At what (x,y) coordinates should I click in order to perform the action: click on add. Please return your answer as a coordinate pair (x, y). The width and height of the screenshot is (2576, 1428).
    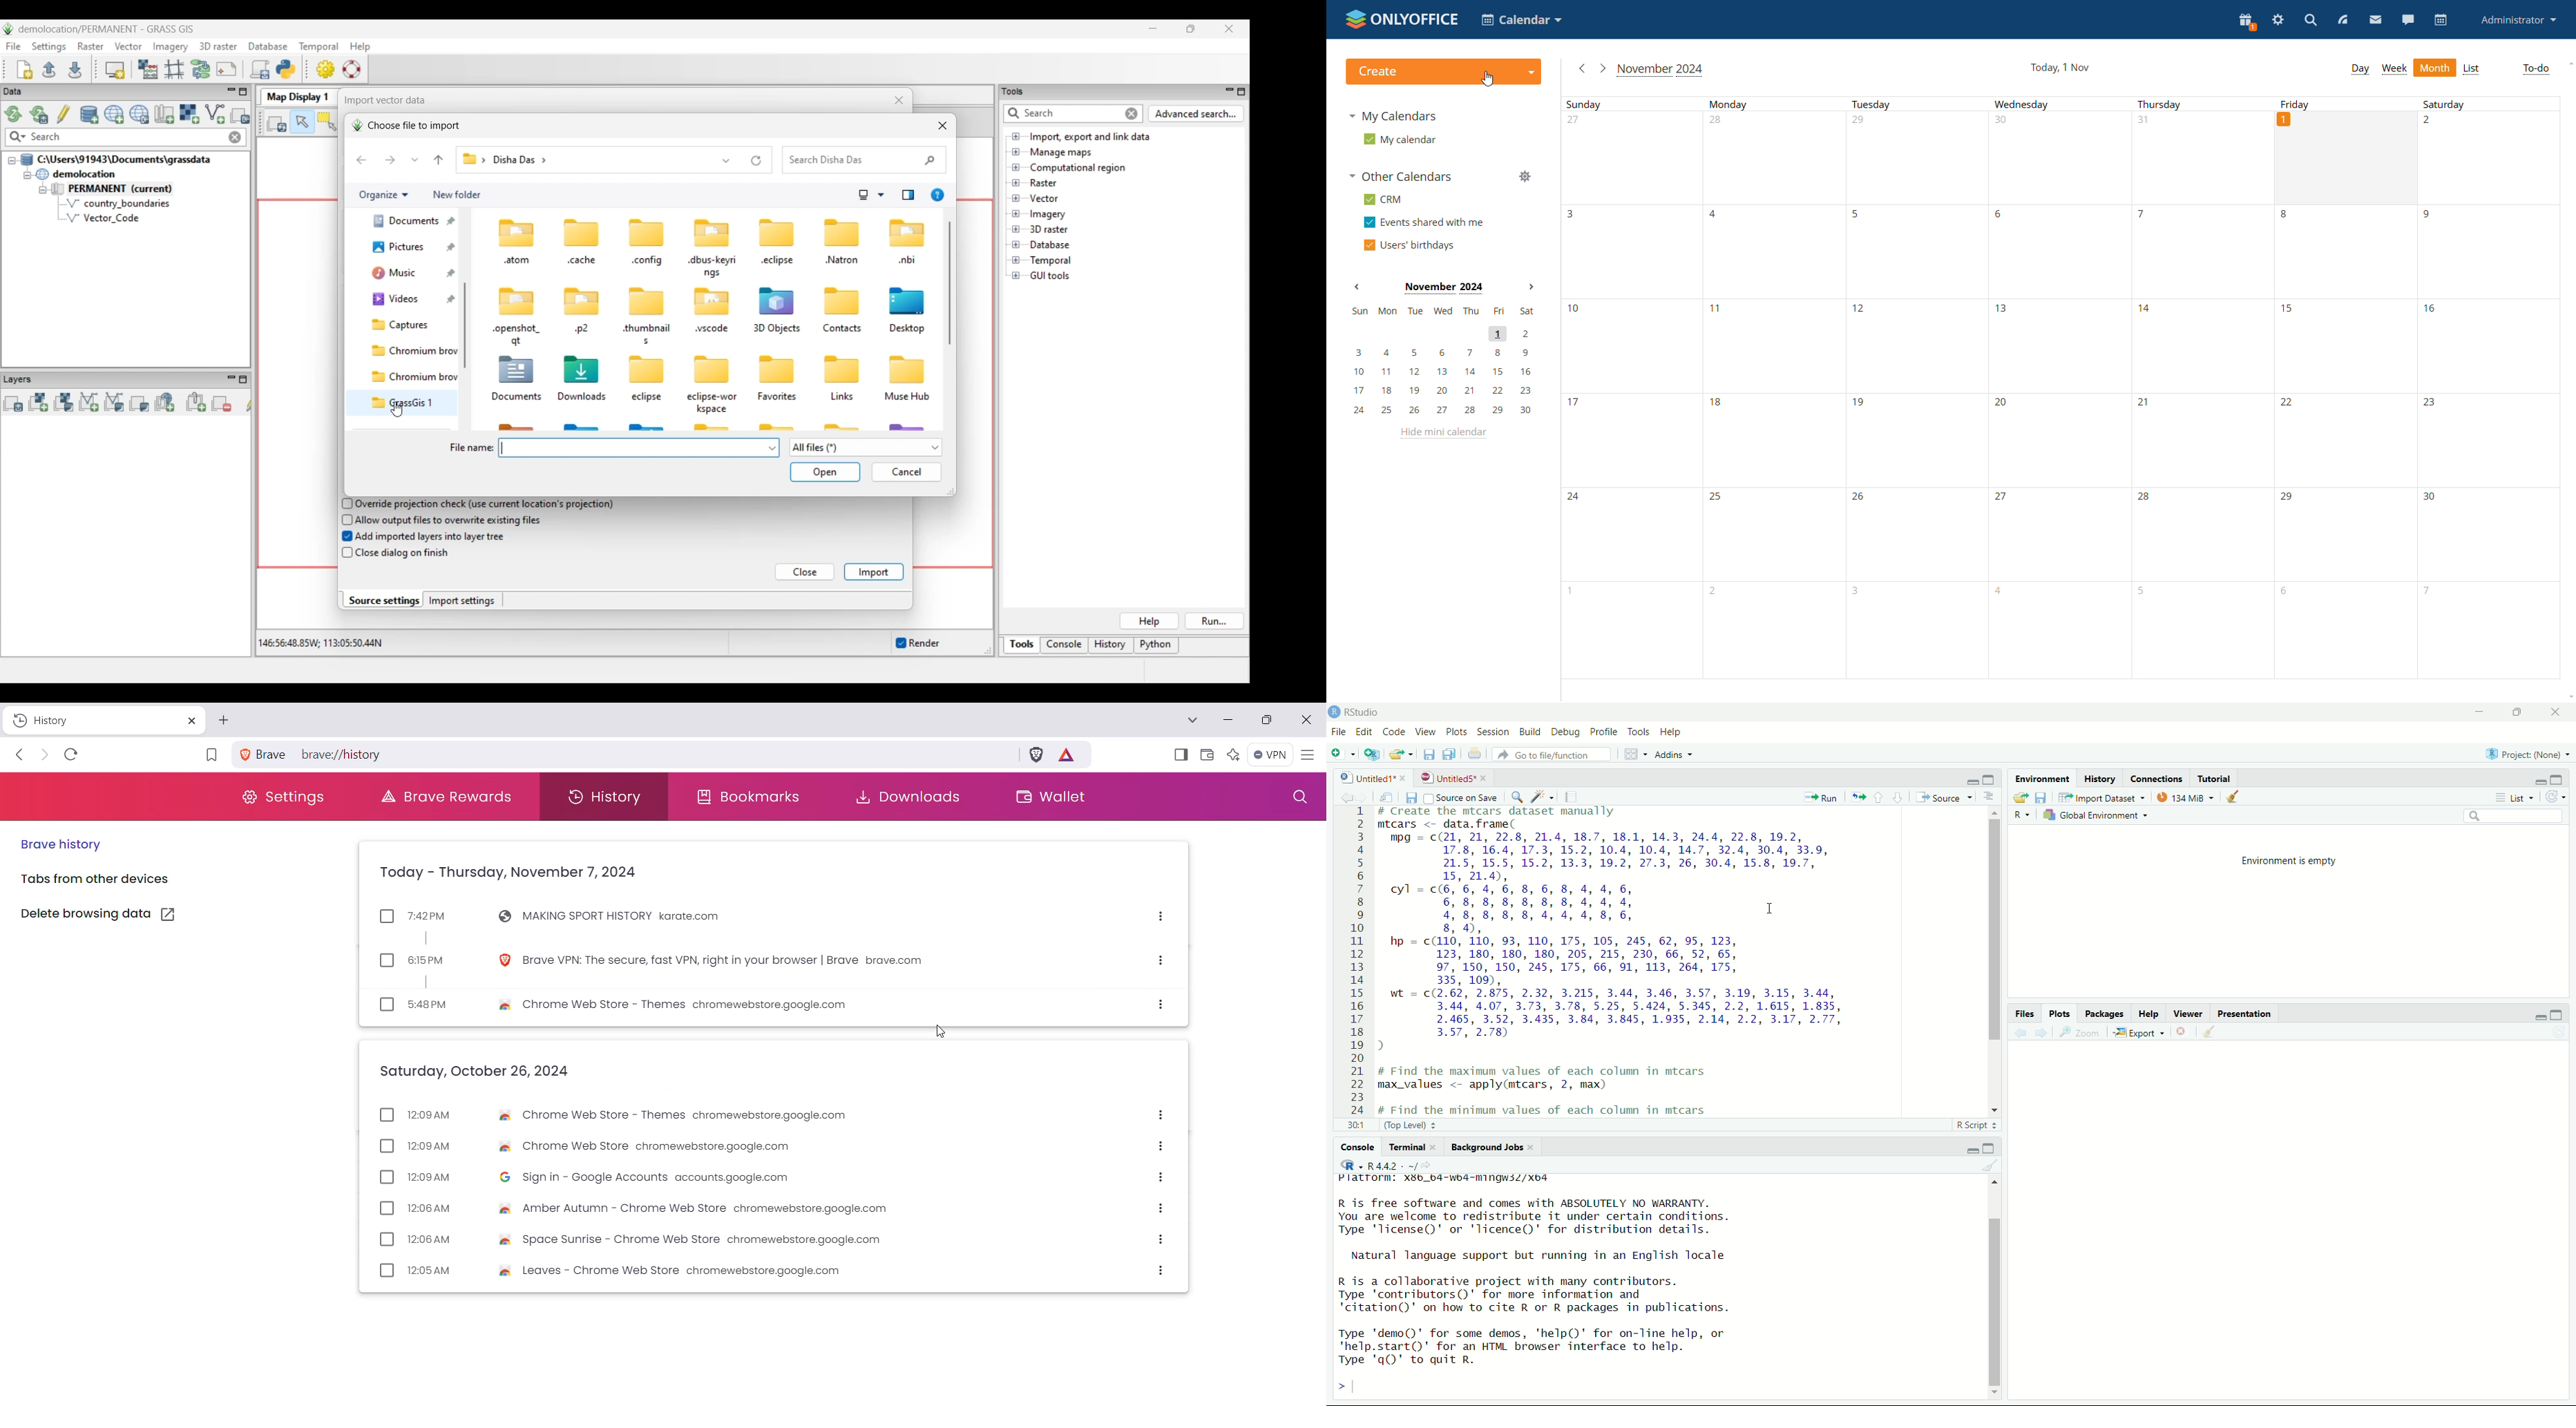
    Looking at the image, I should click on (1342, 756).